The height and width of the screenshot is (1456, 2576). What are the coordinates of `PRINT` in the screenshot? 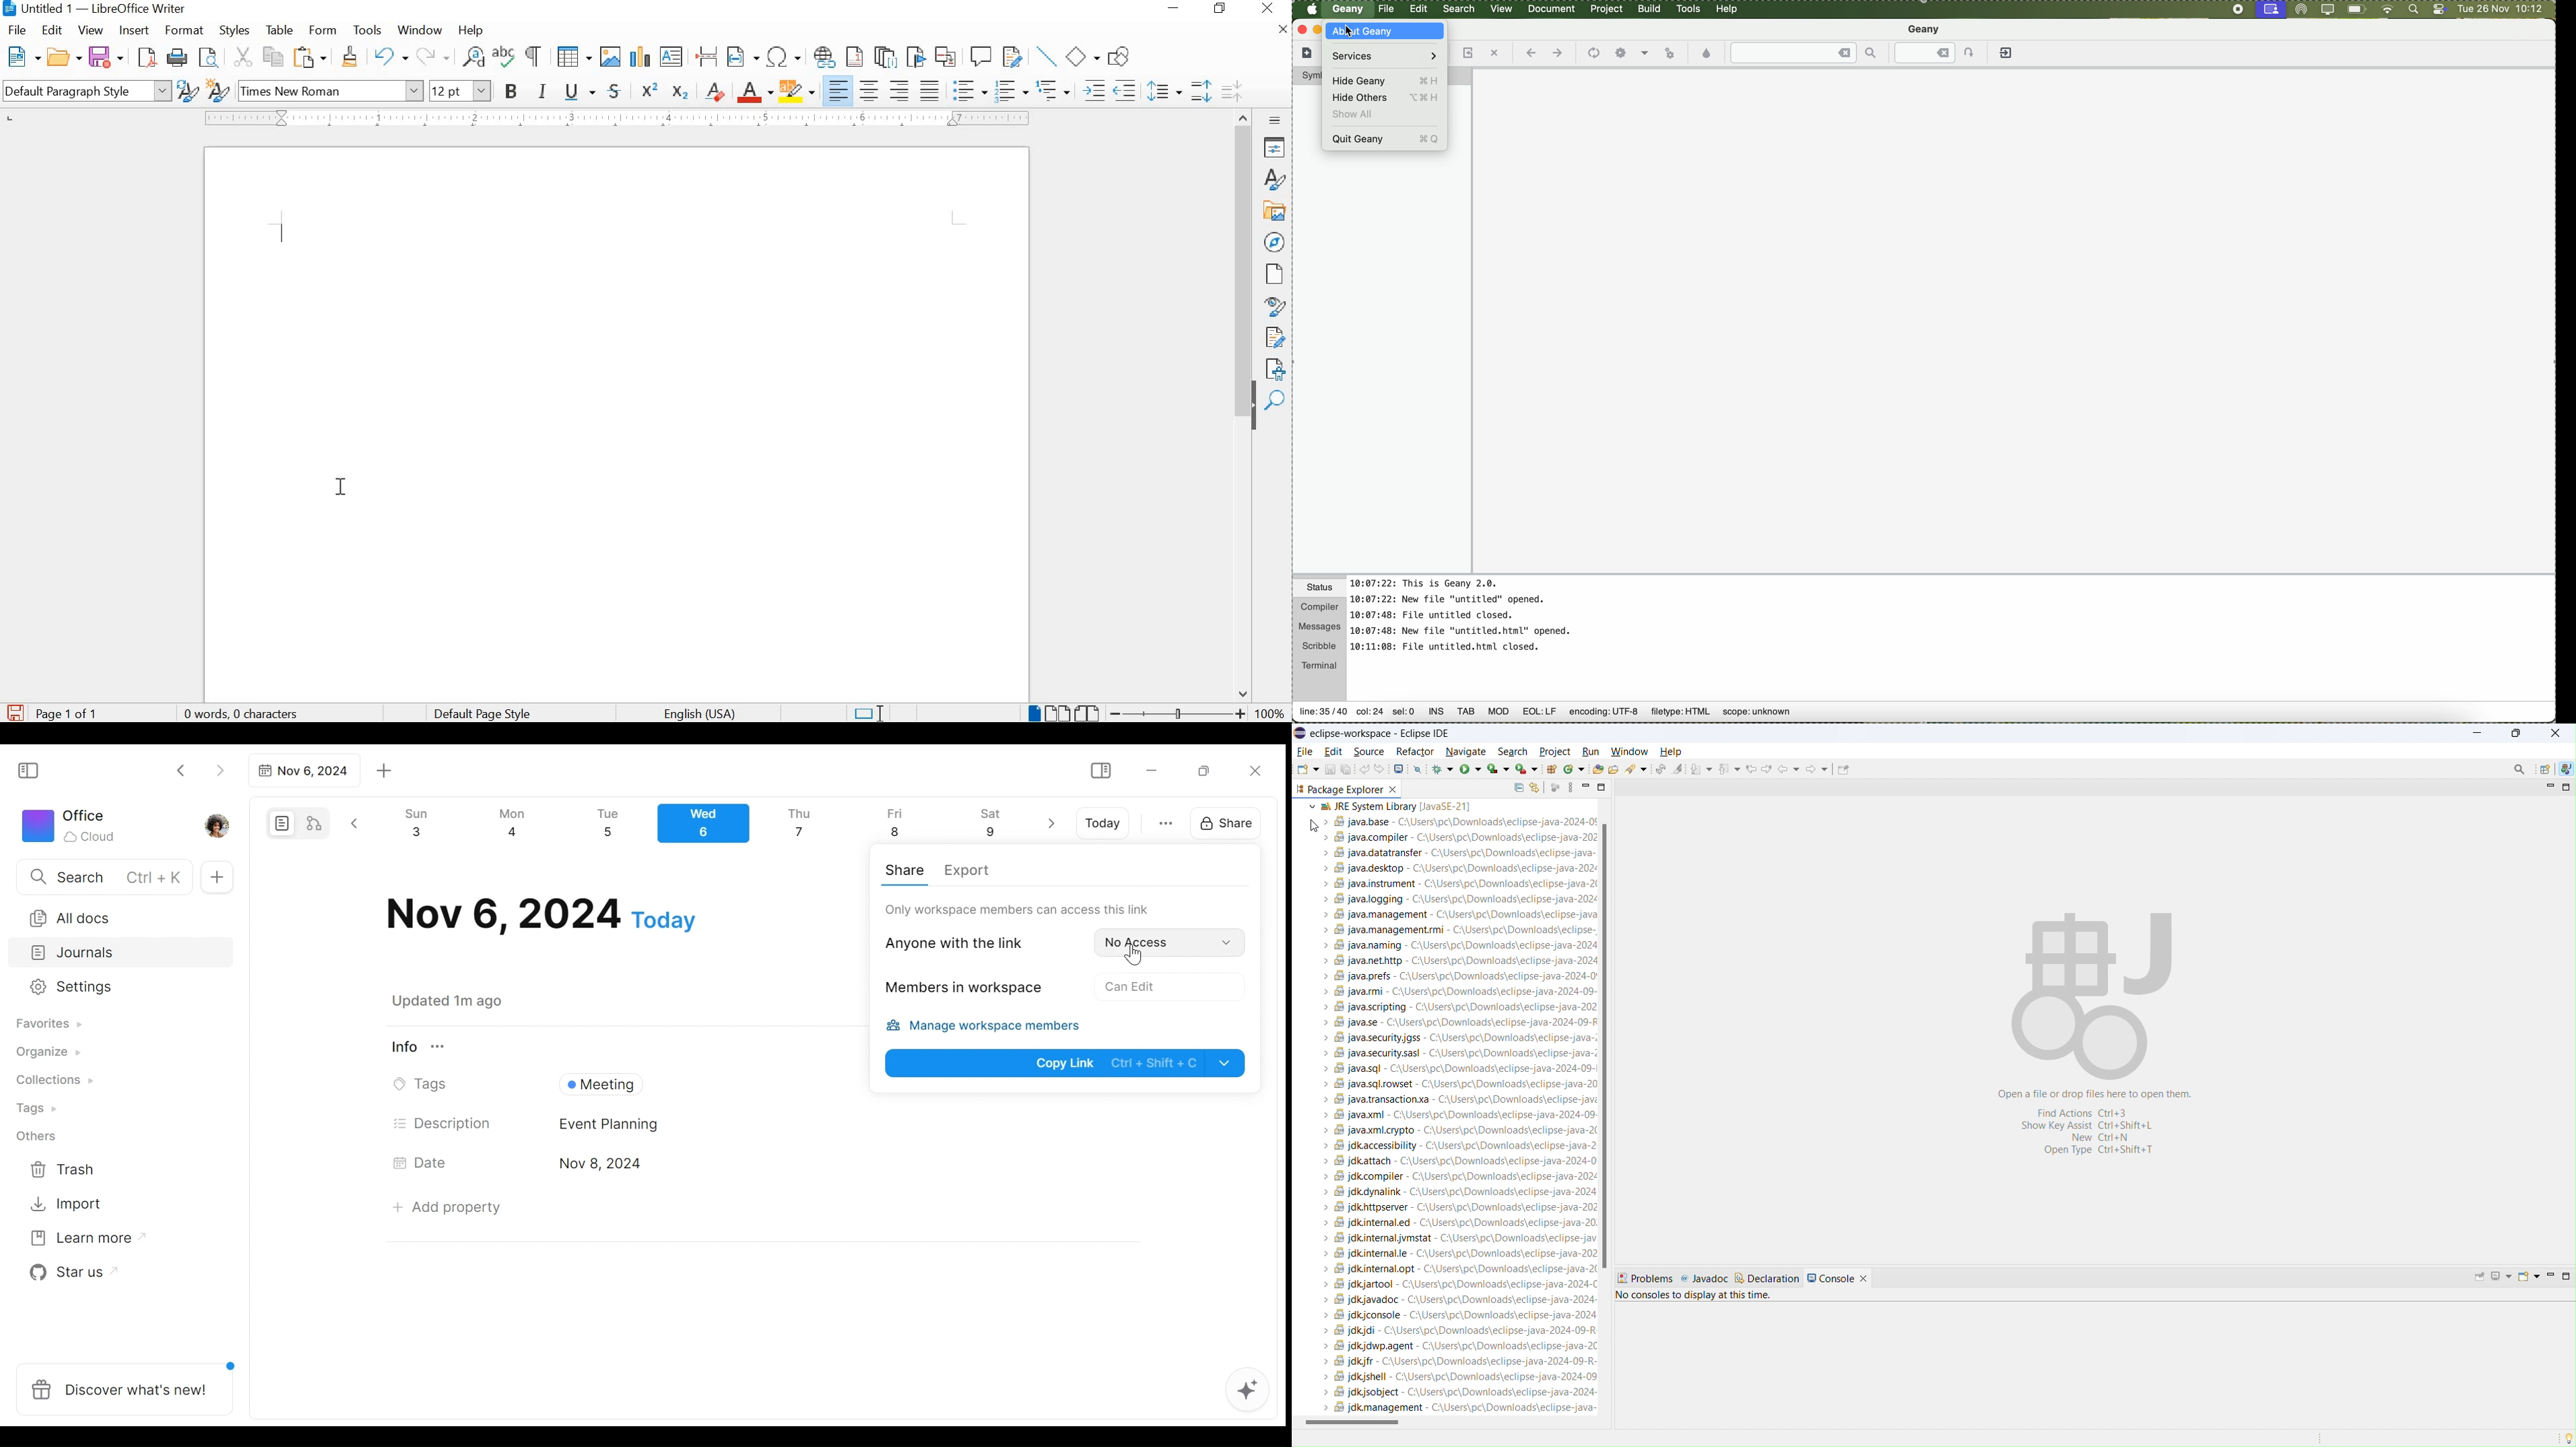 It's located at (177, 58).